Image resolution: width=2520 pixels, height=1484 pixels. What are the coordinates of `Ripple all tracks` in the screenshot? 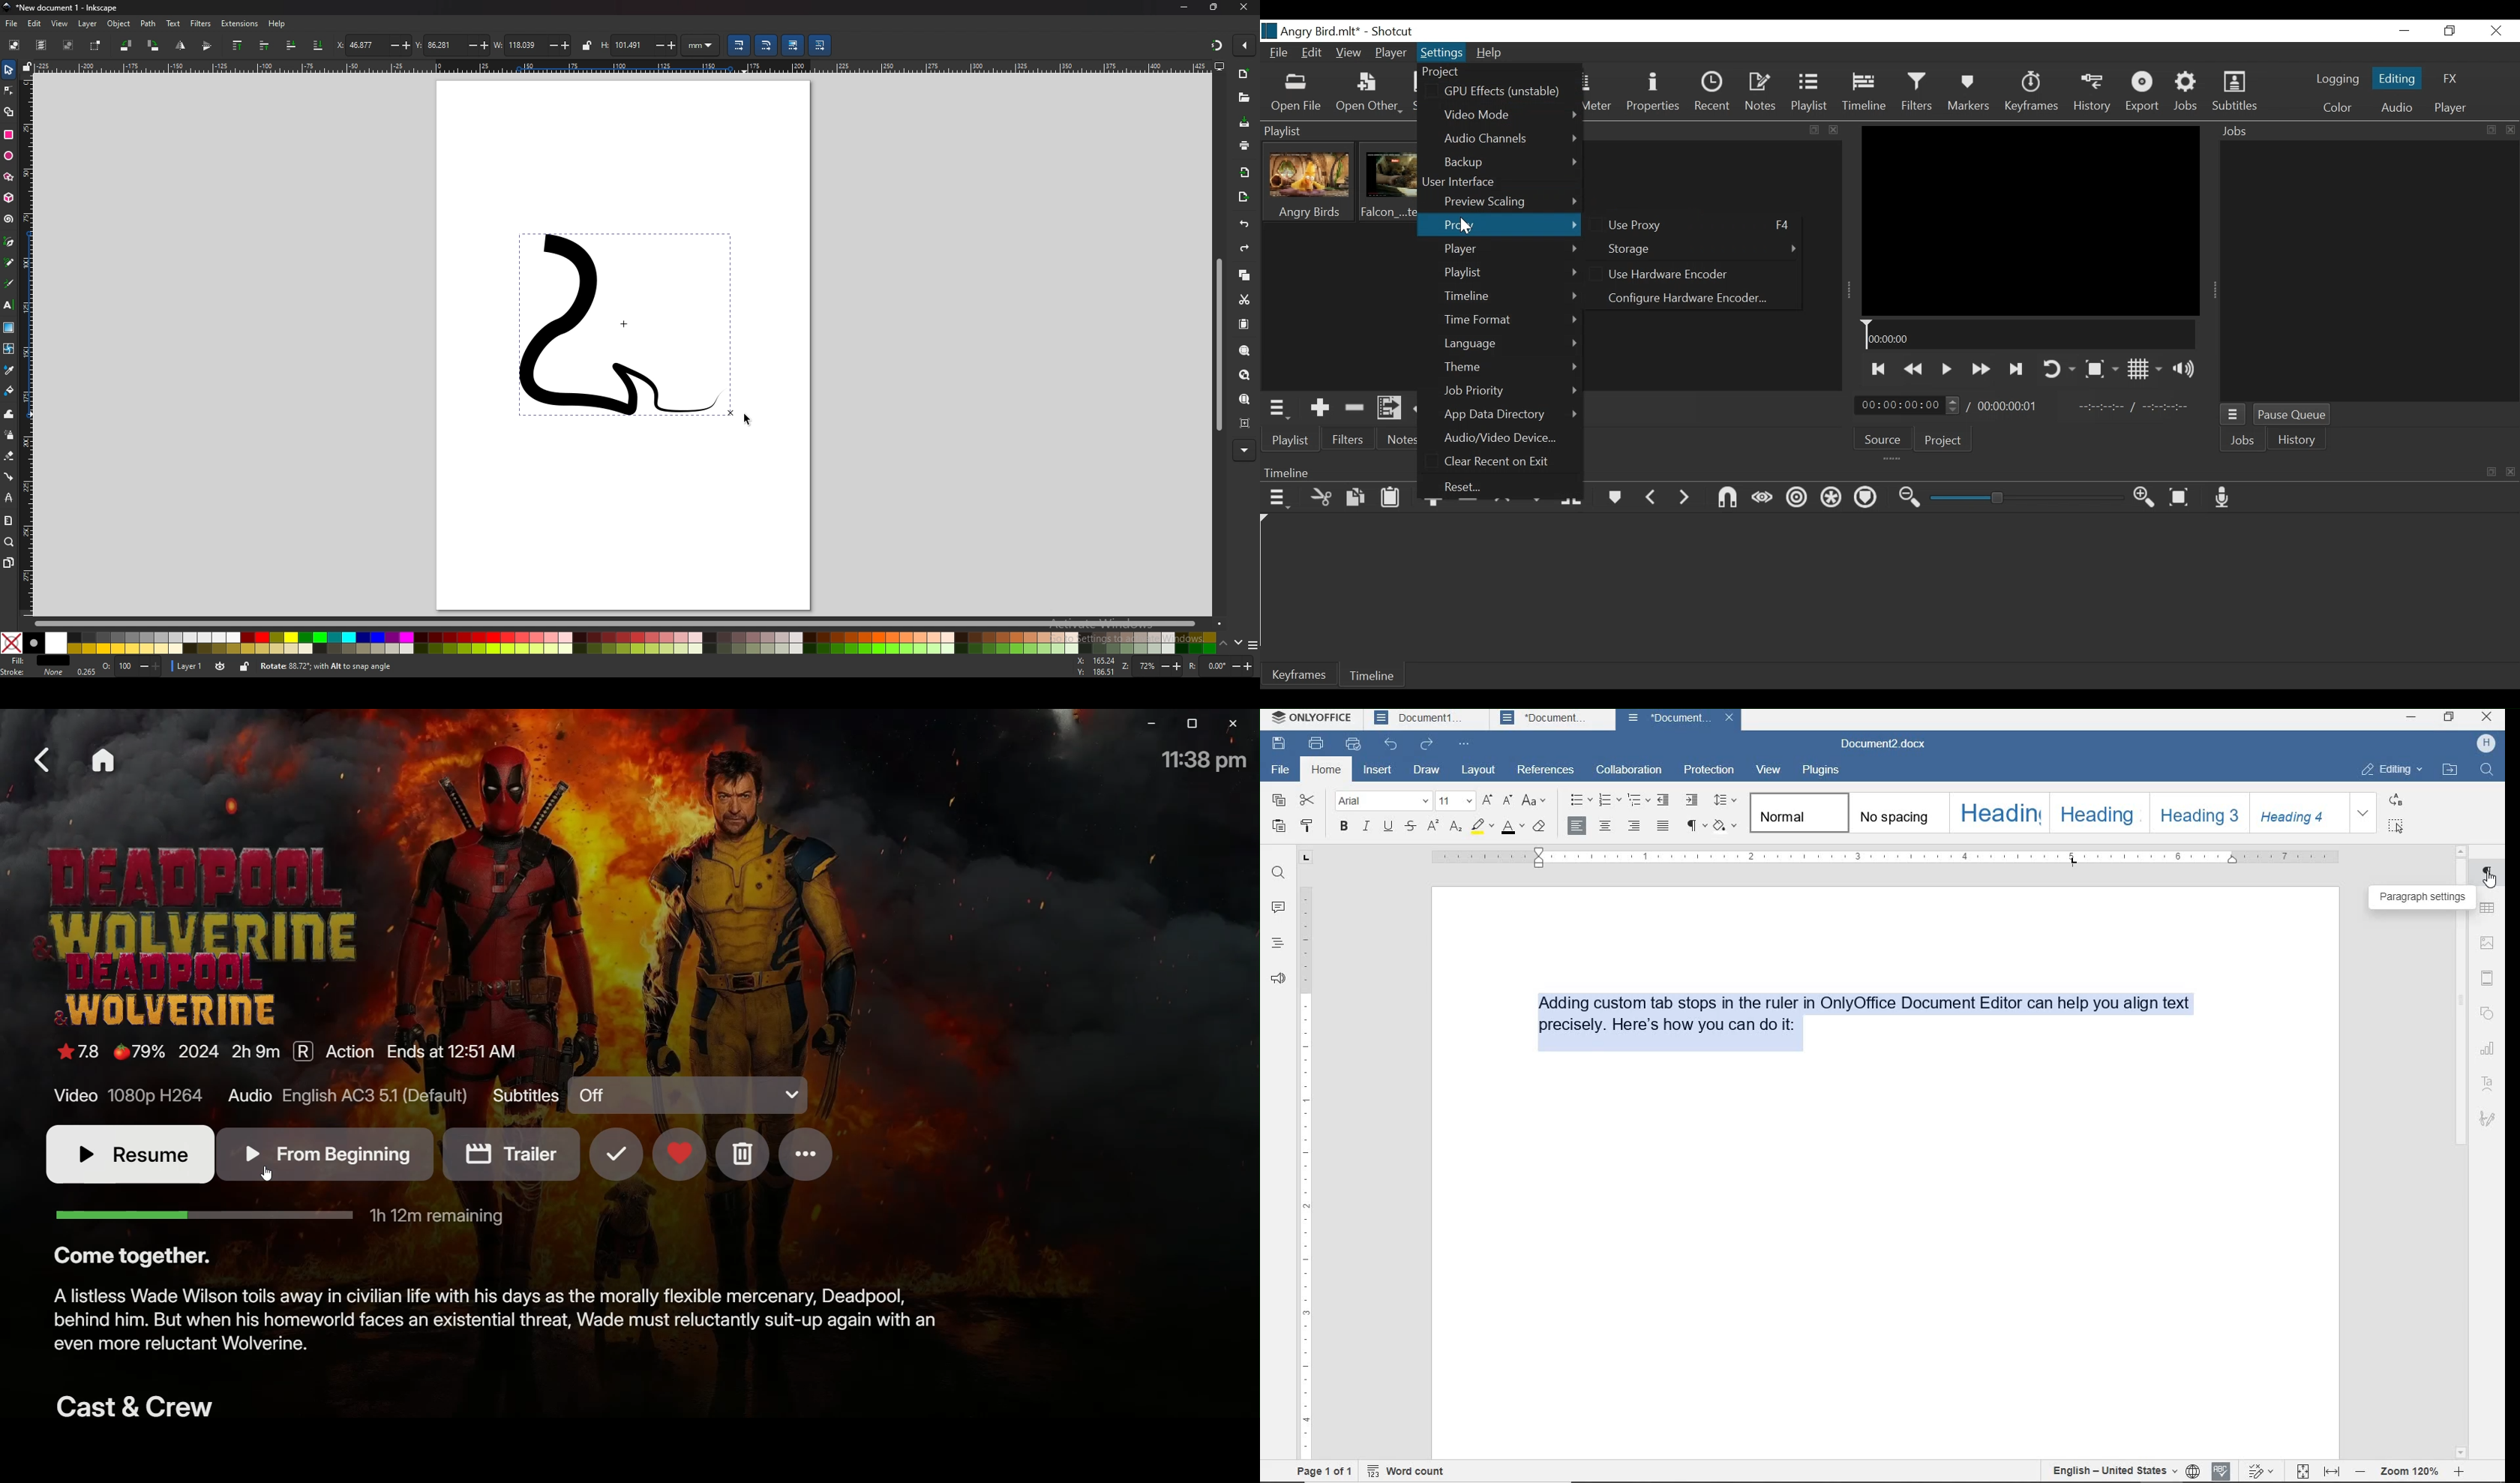 It's located at (1828, 498).